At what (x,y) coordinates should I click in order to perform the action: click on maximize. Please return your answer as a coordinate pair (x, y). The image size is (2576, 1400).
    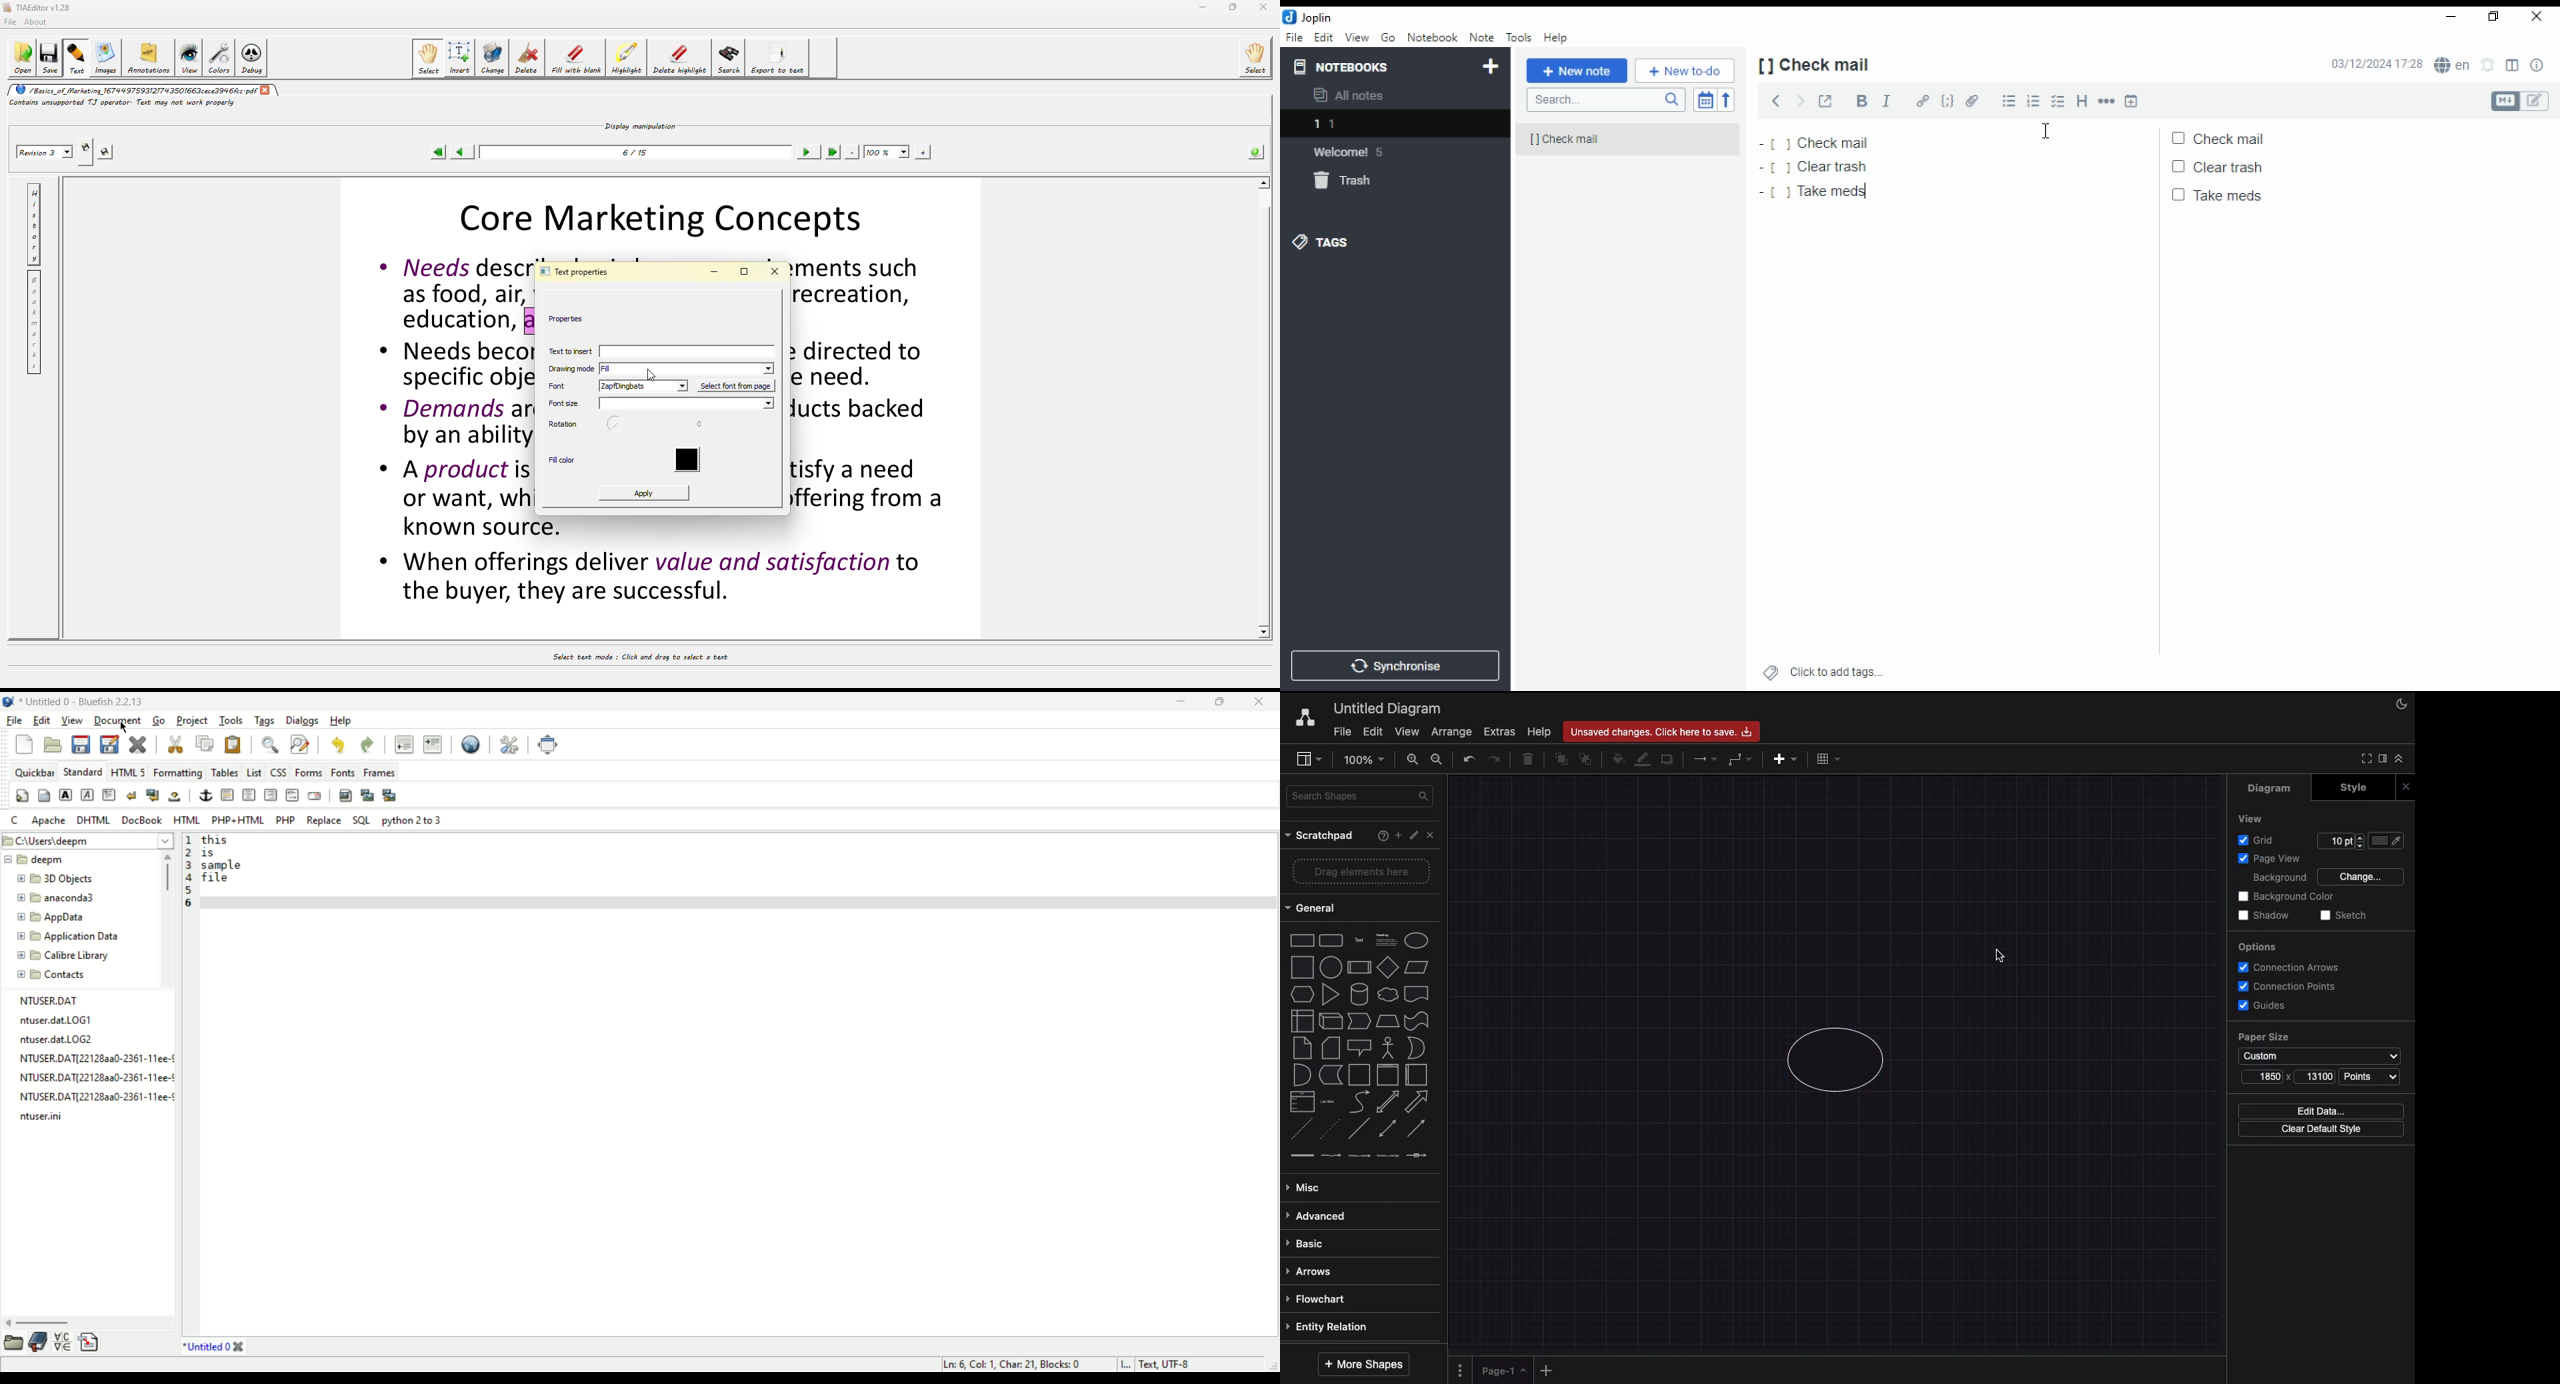
    Looking at the image, I should click on (1217, 703).